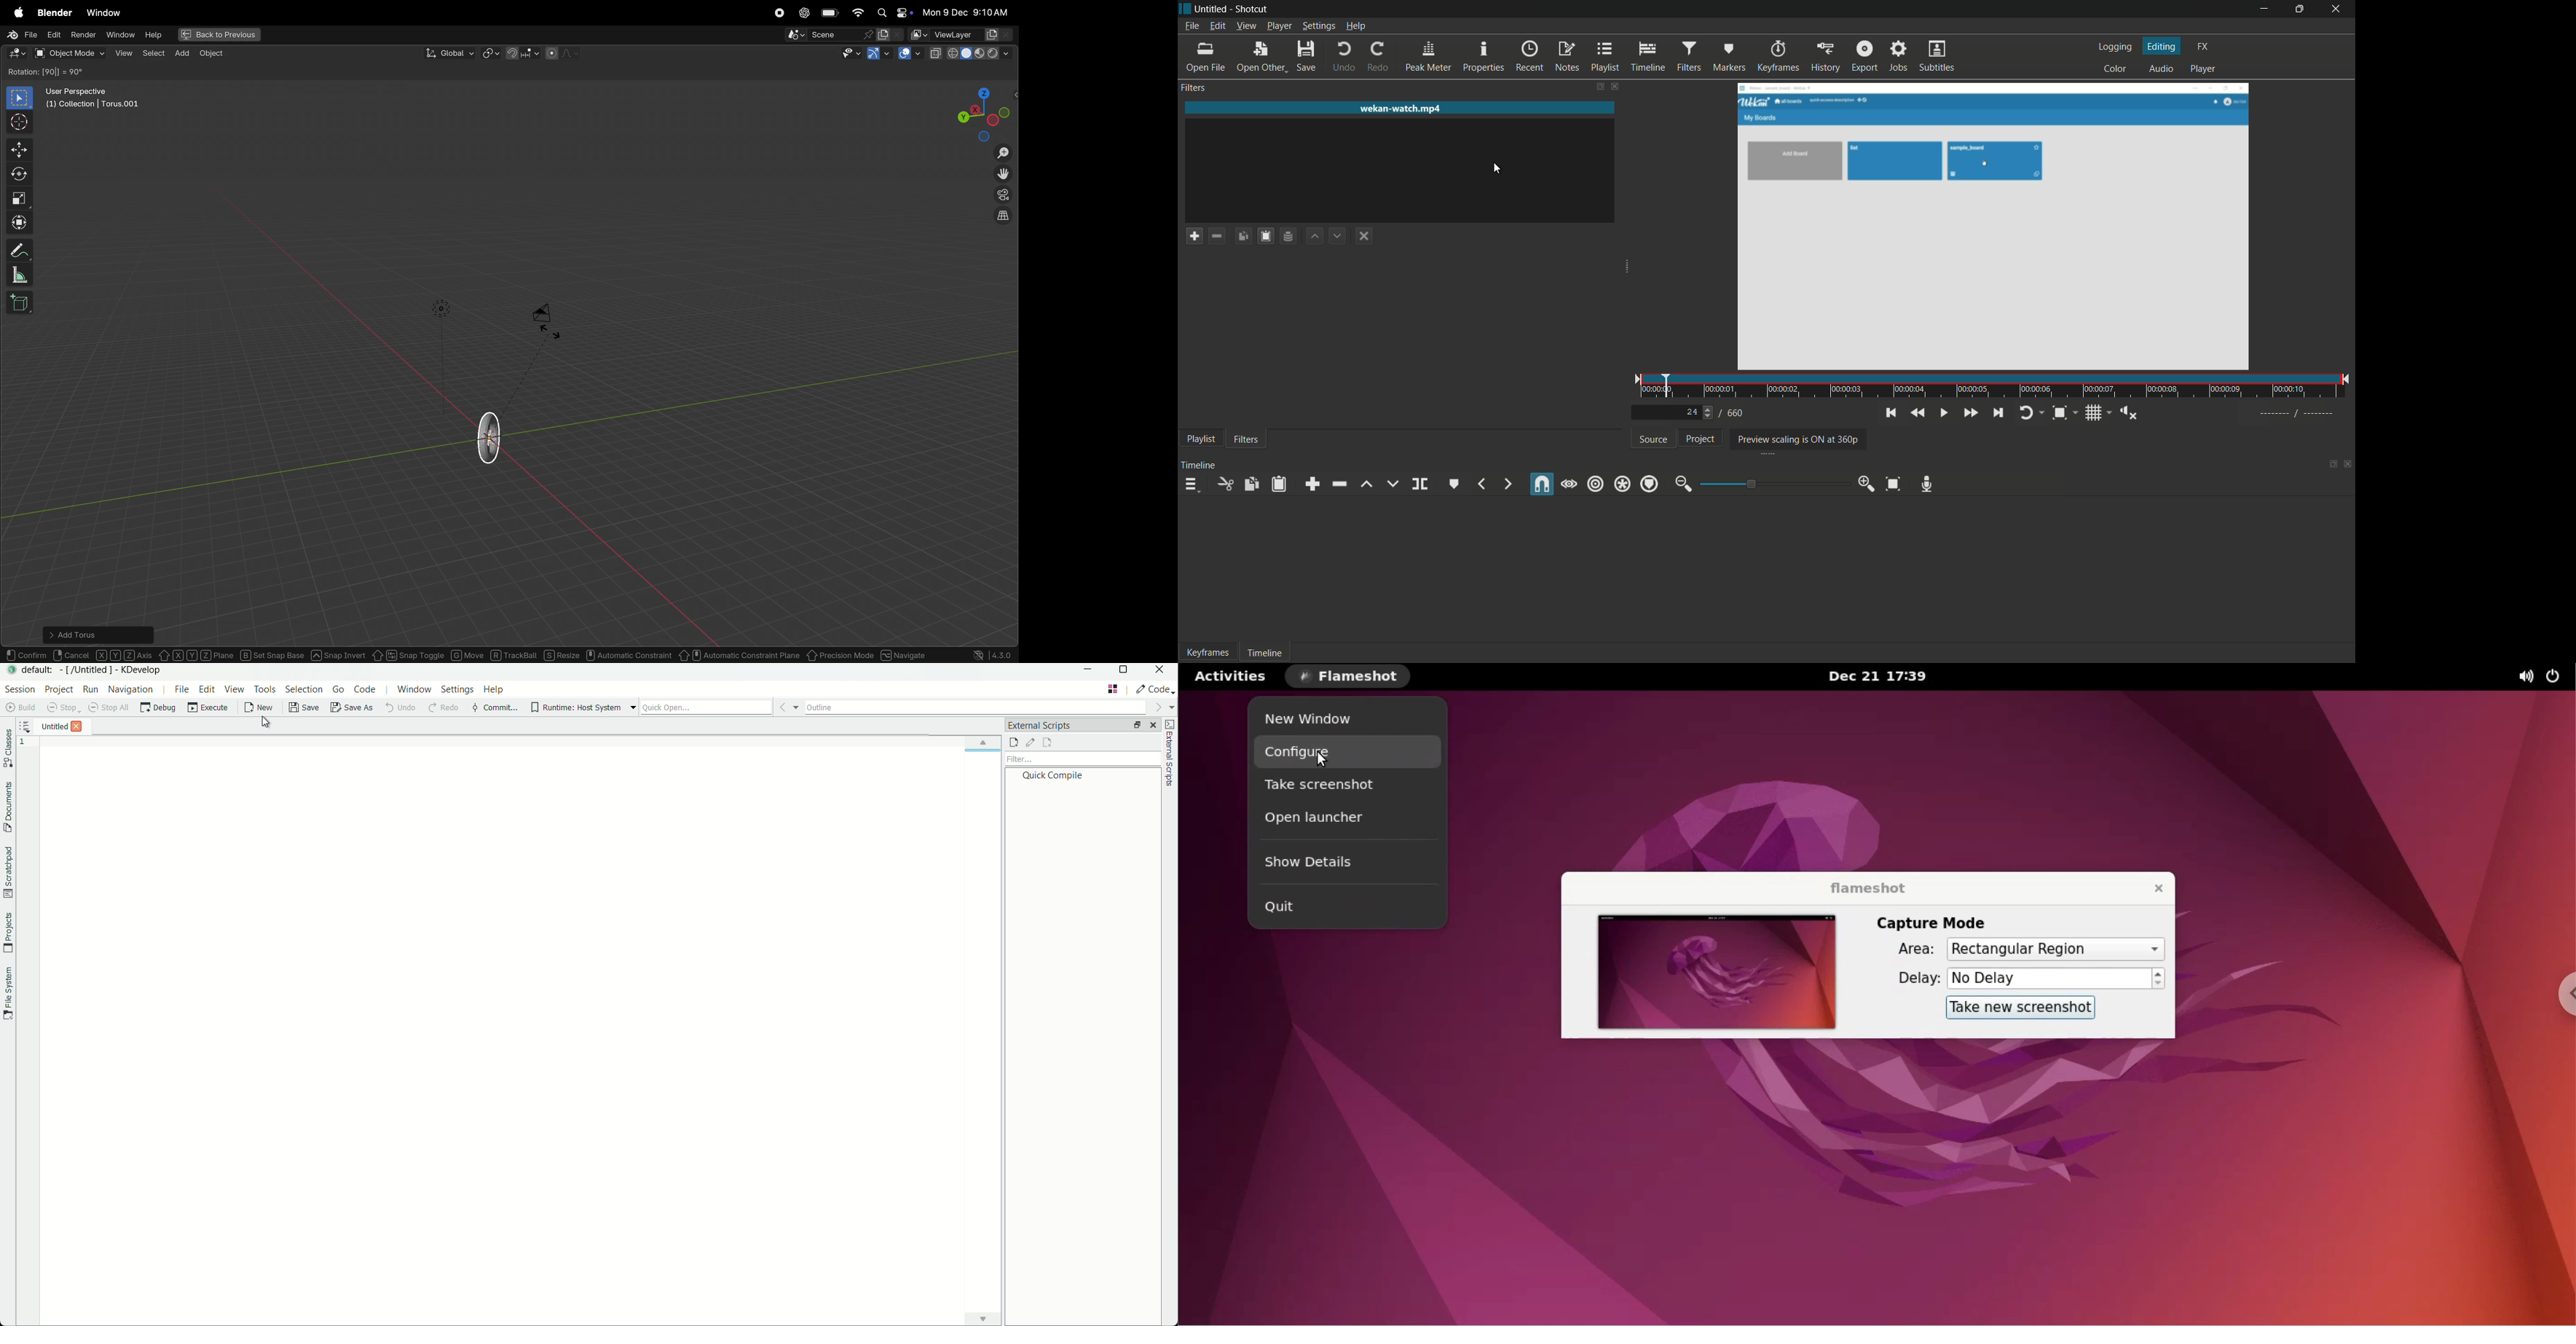 The image size is (2576, 1344). What do you see at coordinates (1227, 484) in the screenshot?
I see `cut` at bounding box center [1227, 484].